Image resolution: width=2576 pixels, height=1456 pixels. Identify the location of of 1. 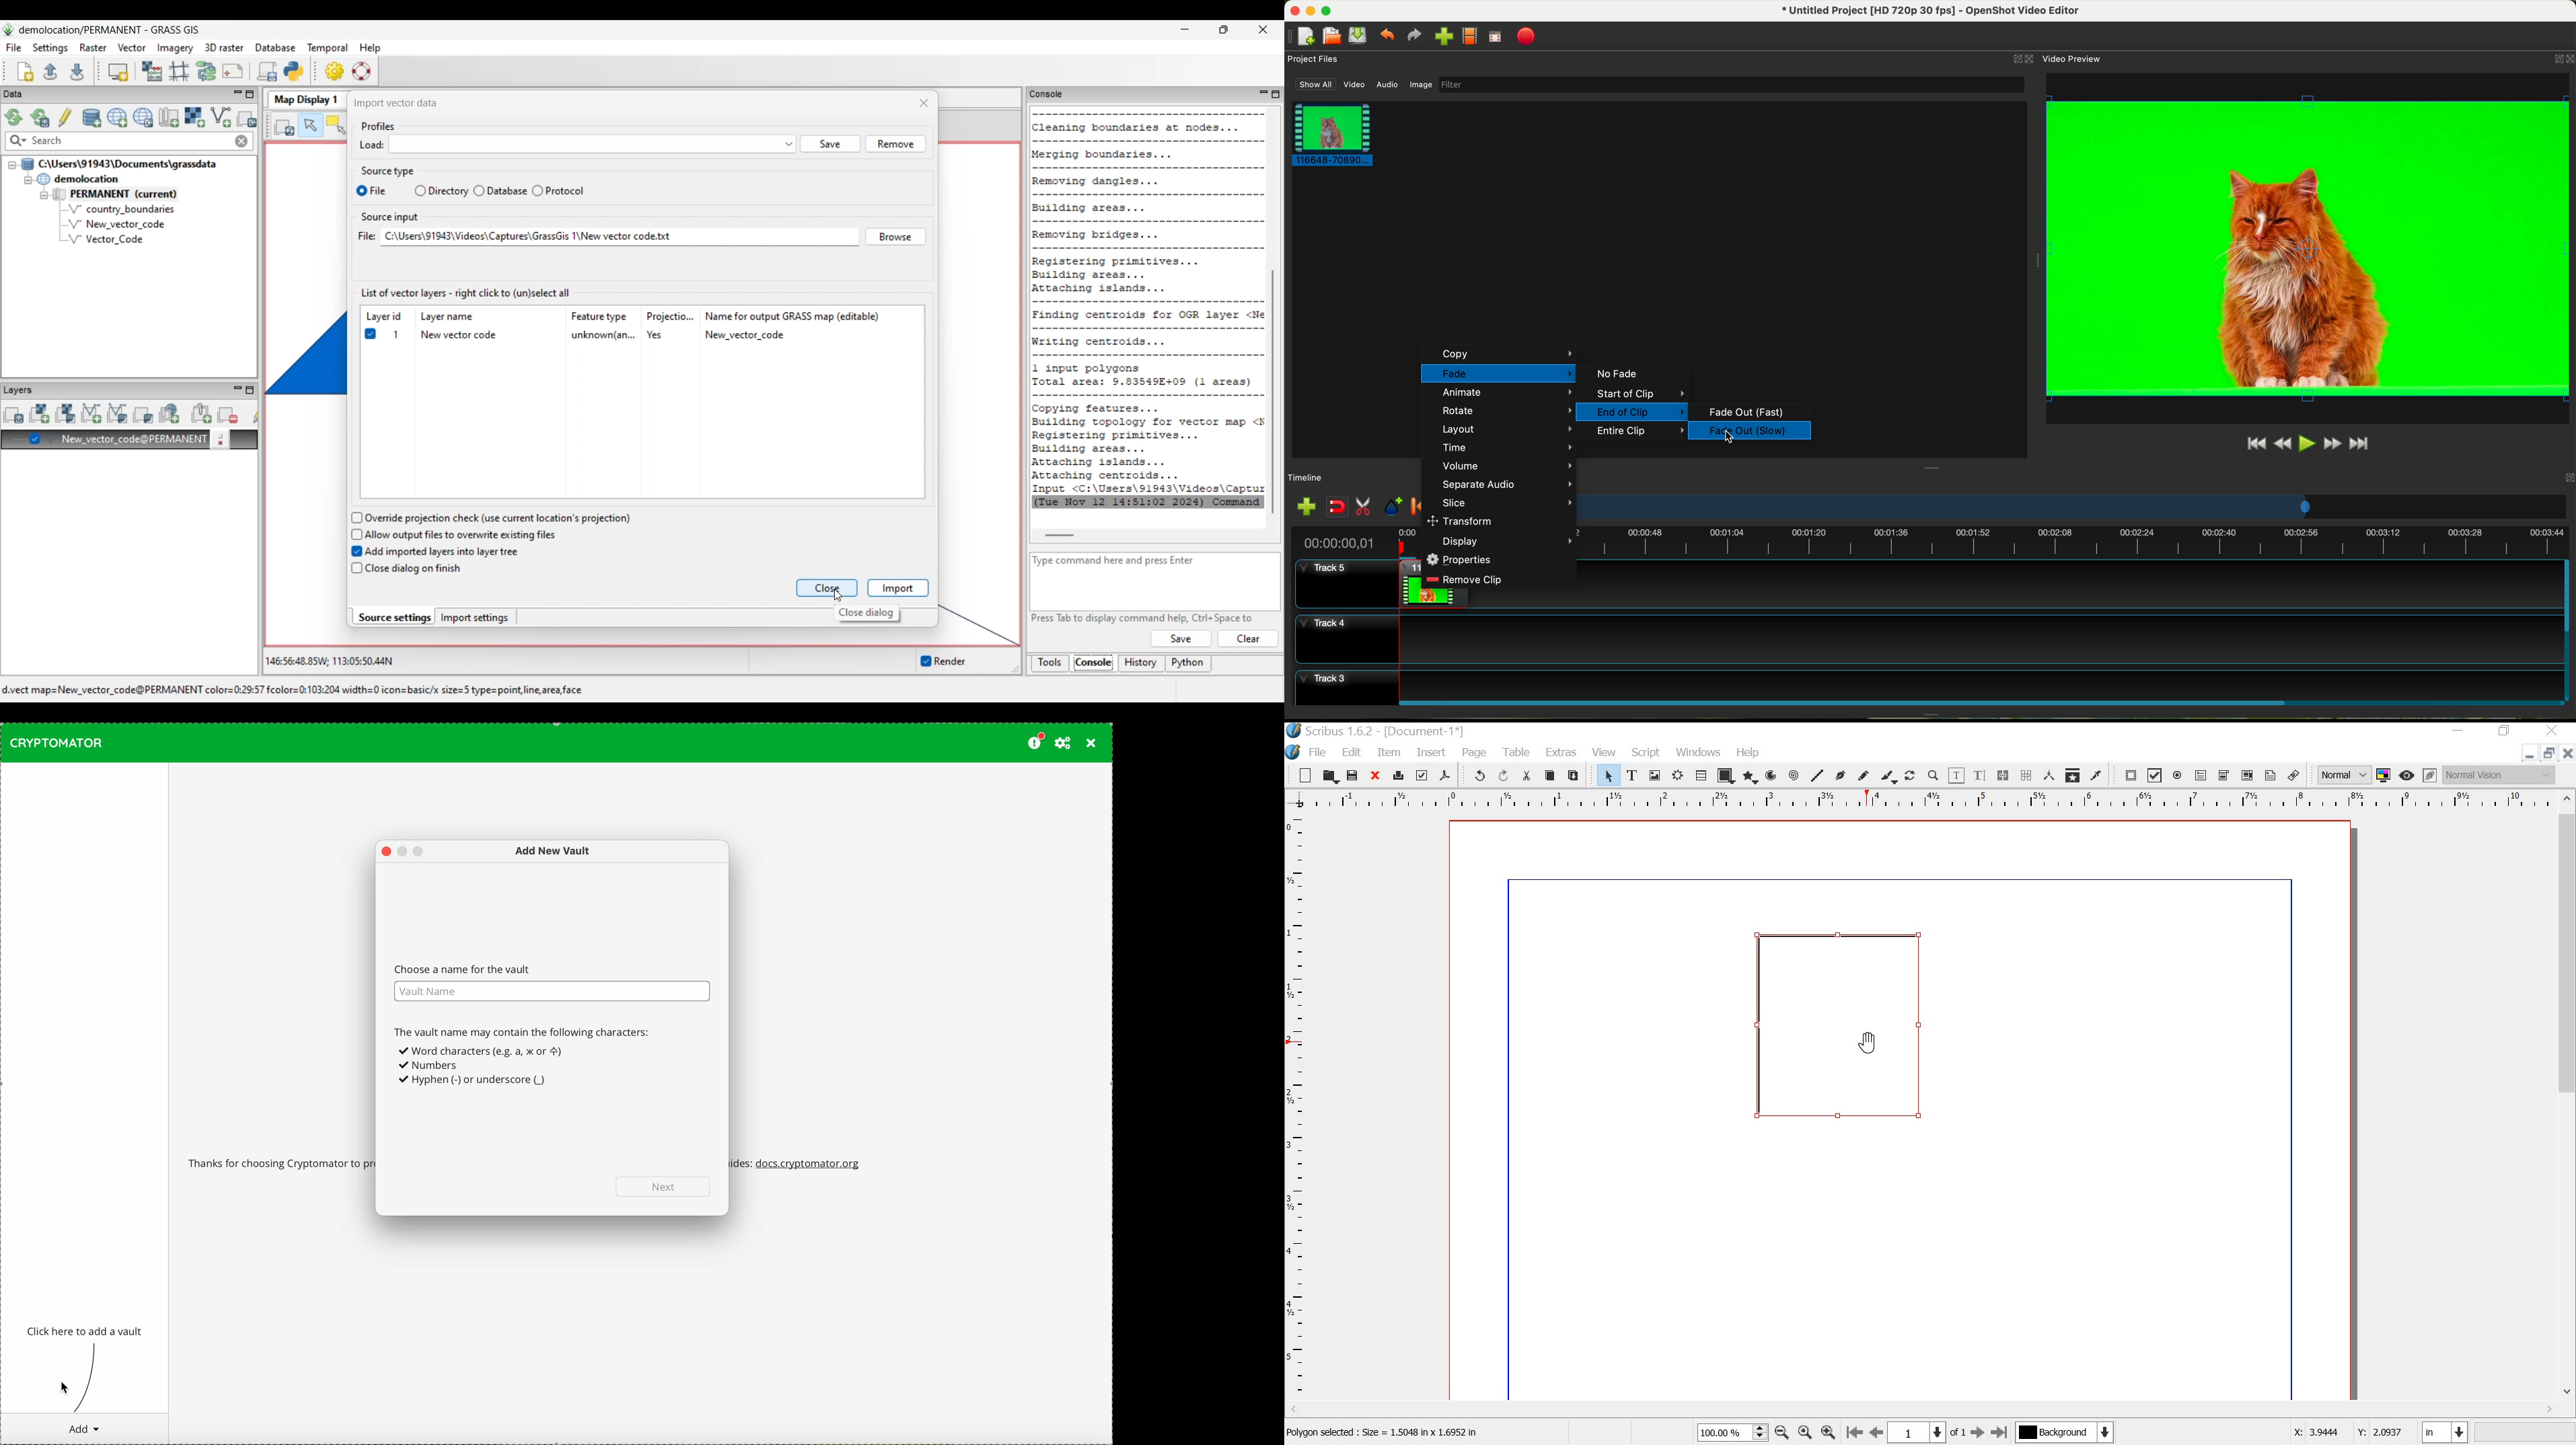
(1958, 1435).